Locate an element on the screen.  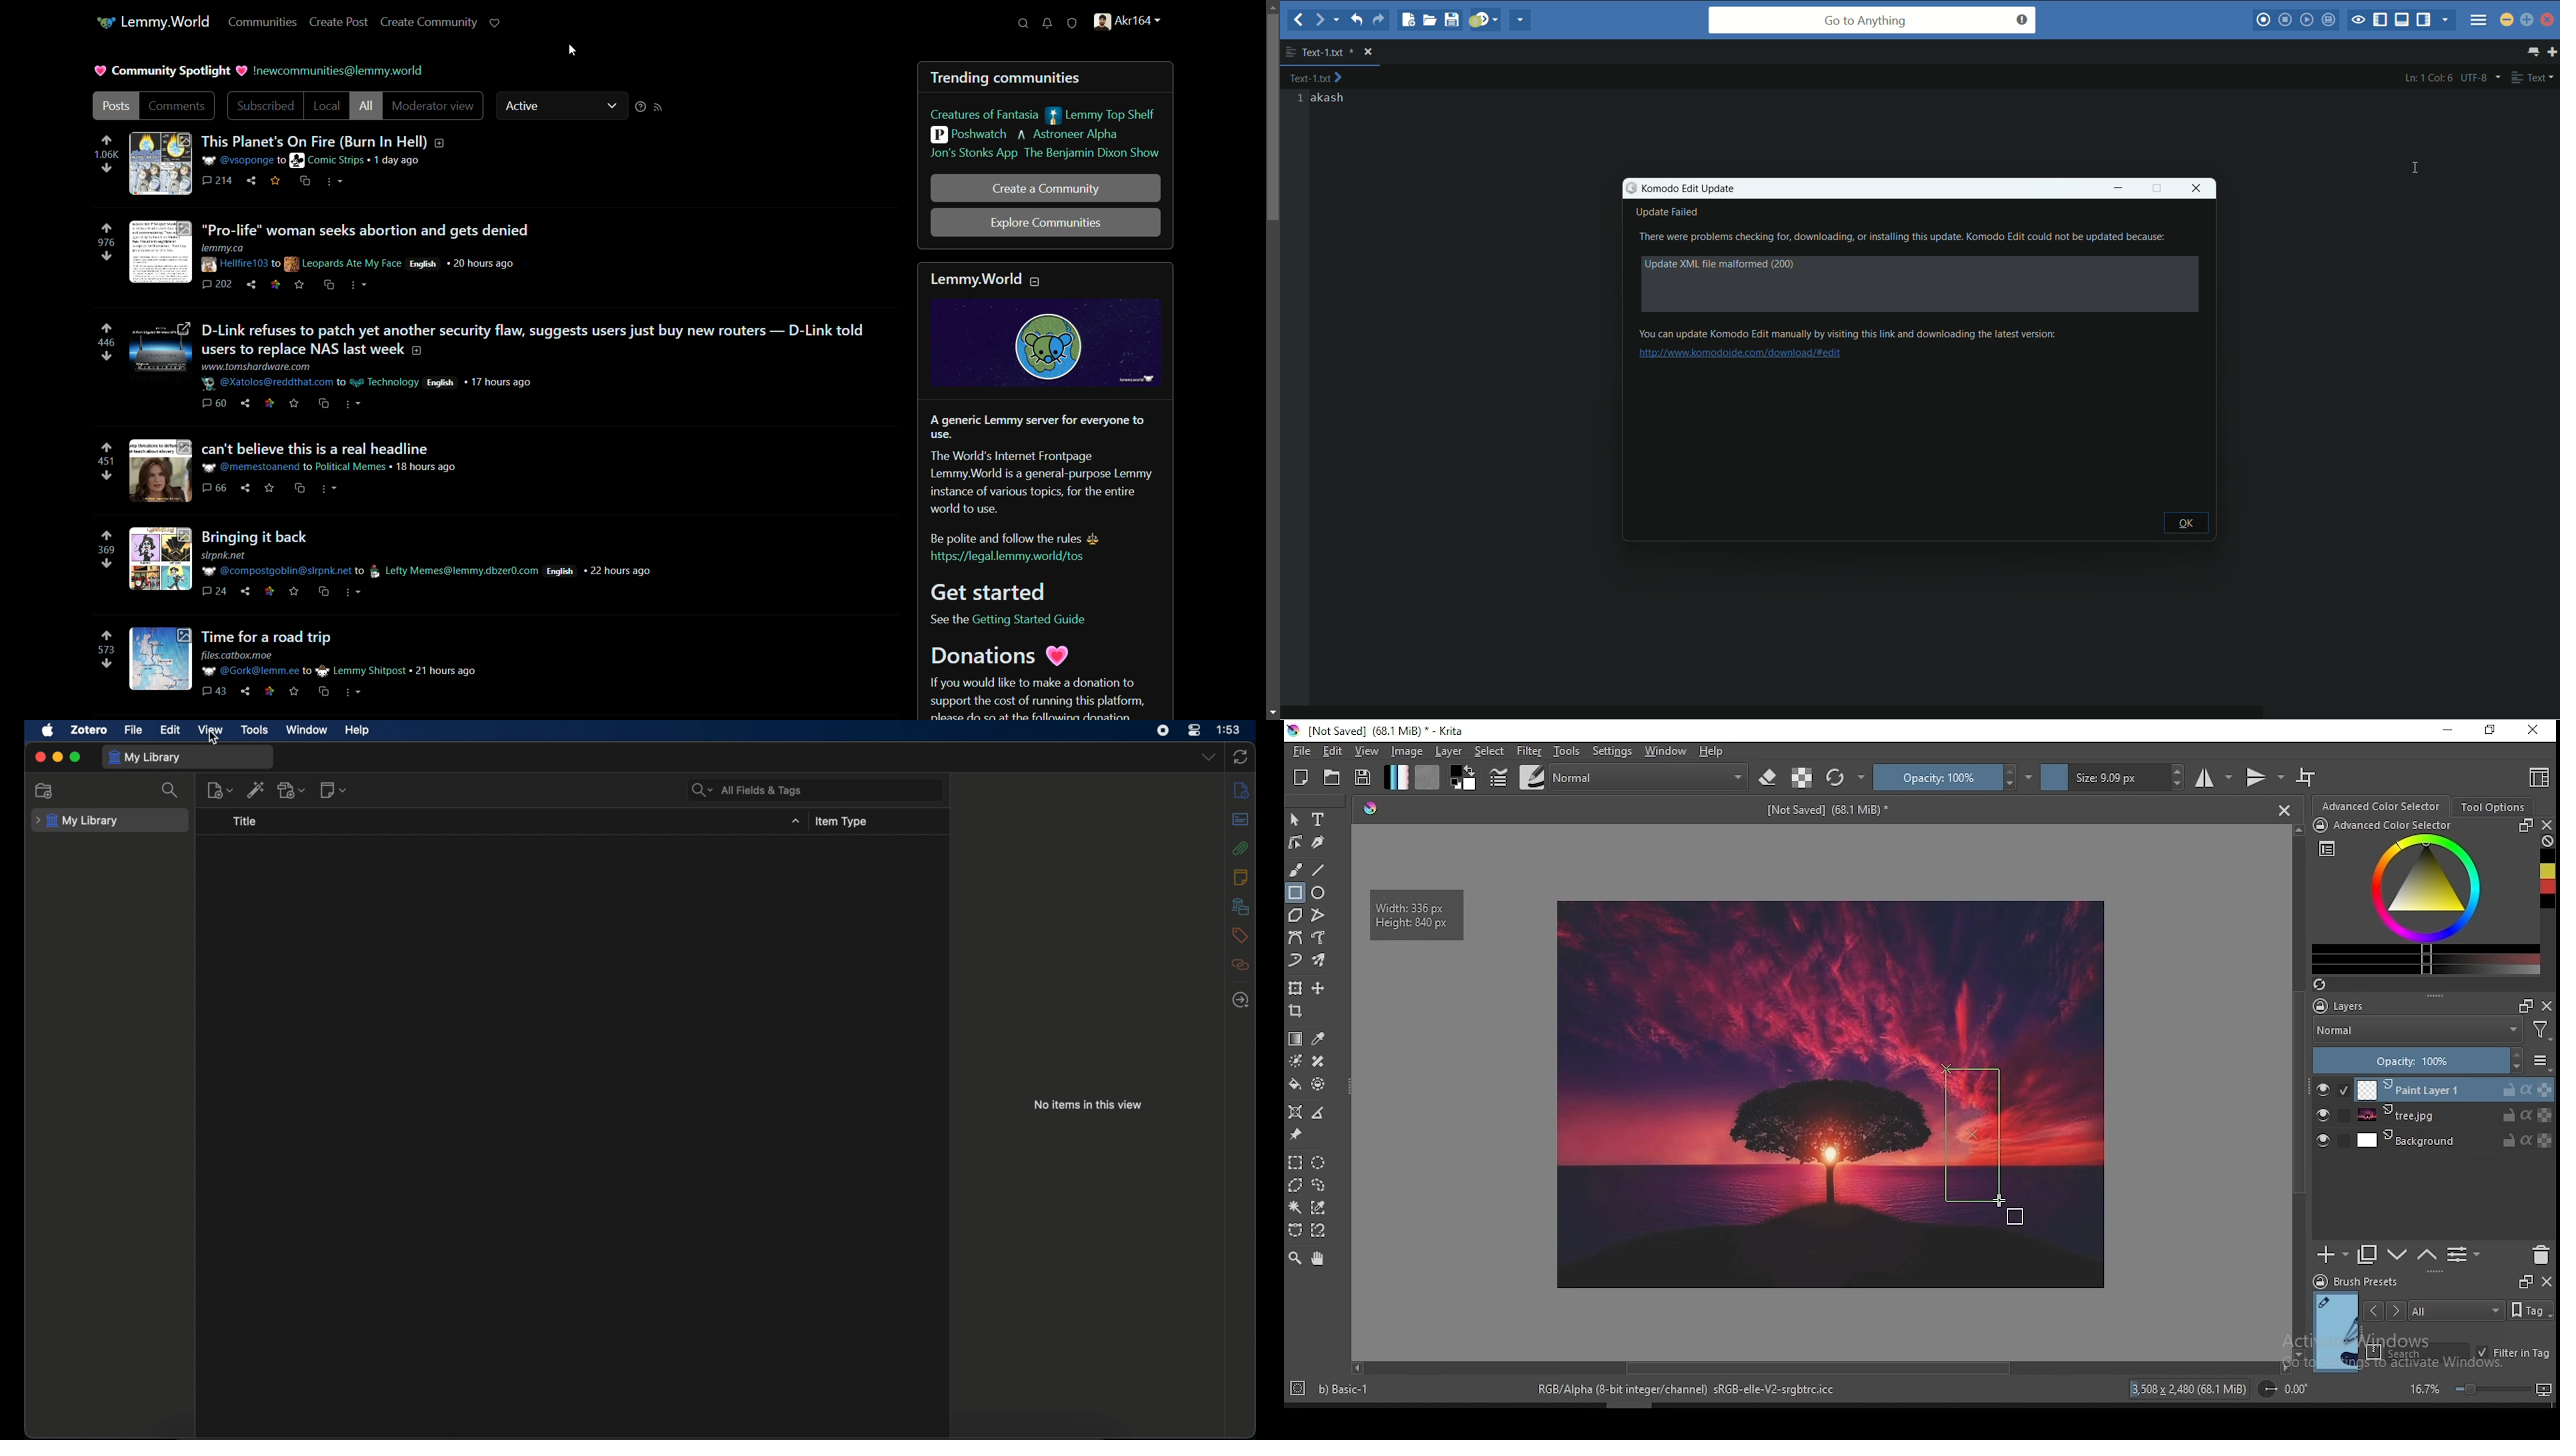
title is located at coordinates (247, 821).